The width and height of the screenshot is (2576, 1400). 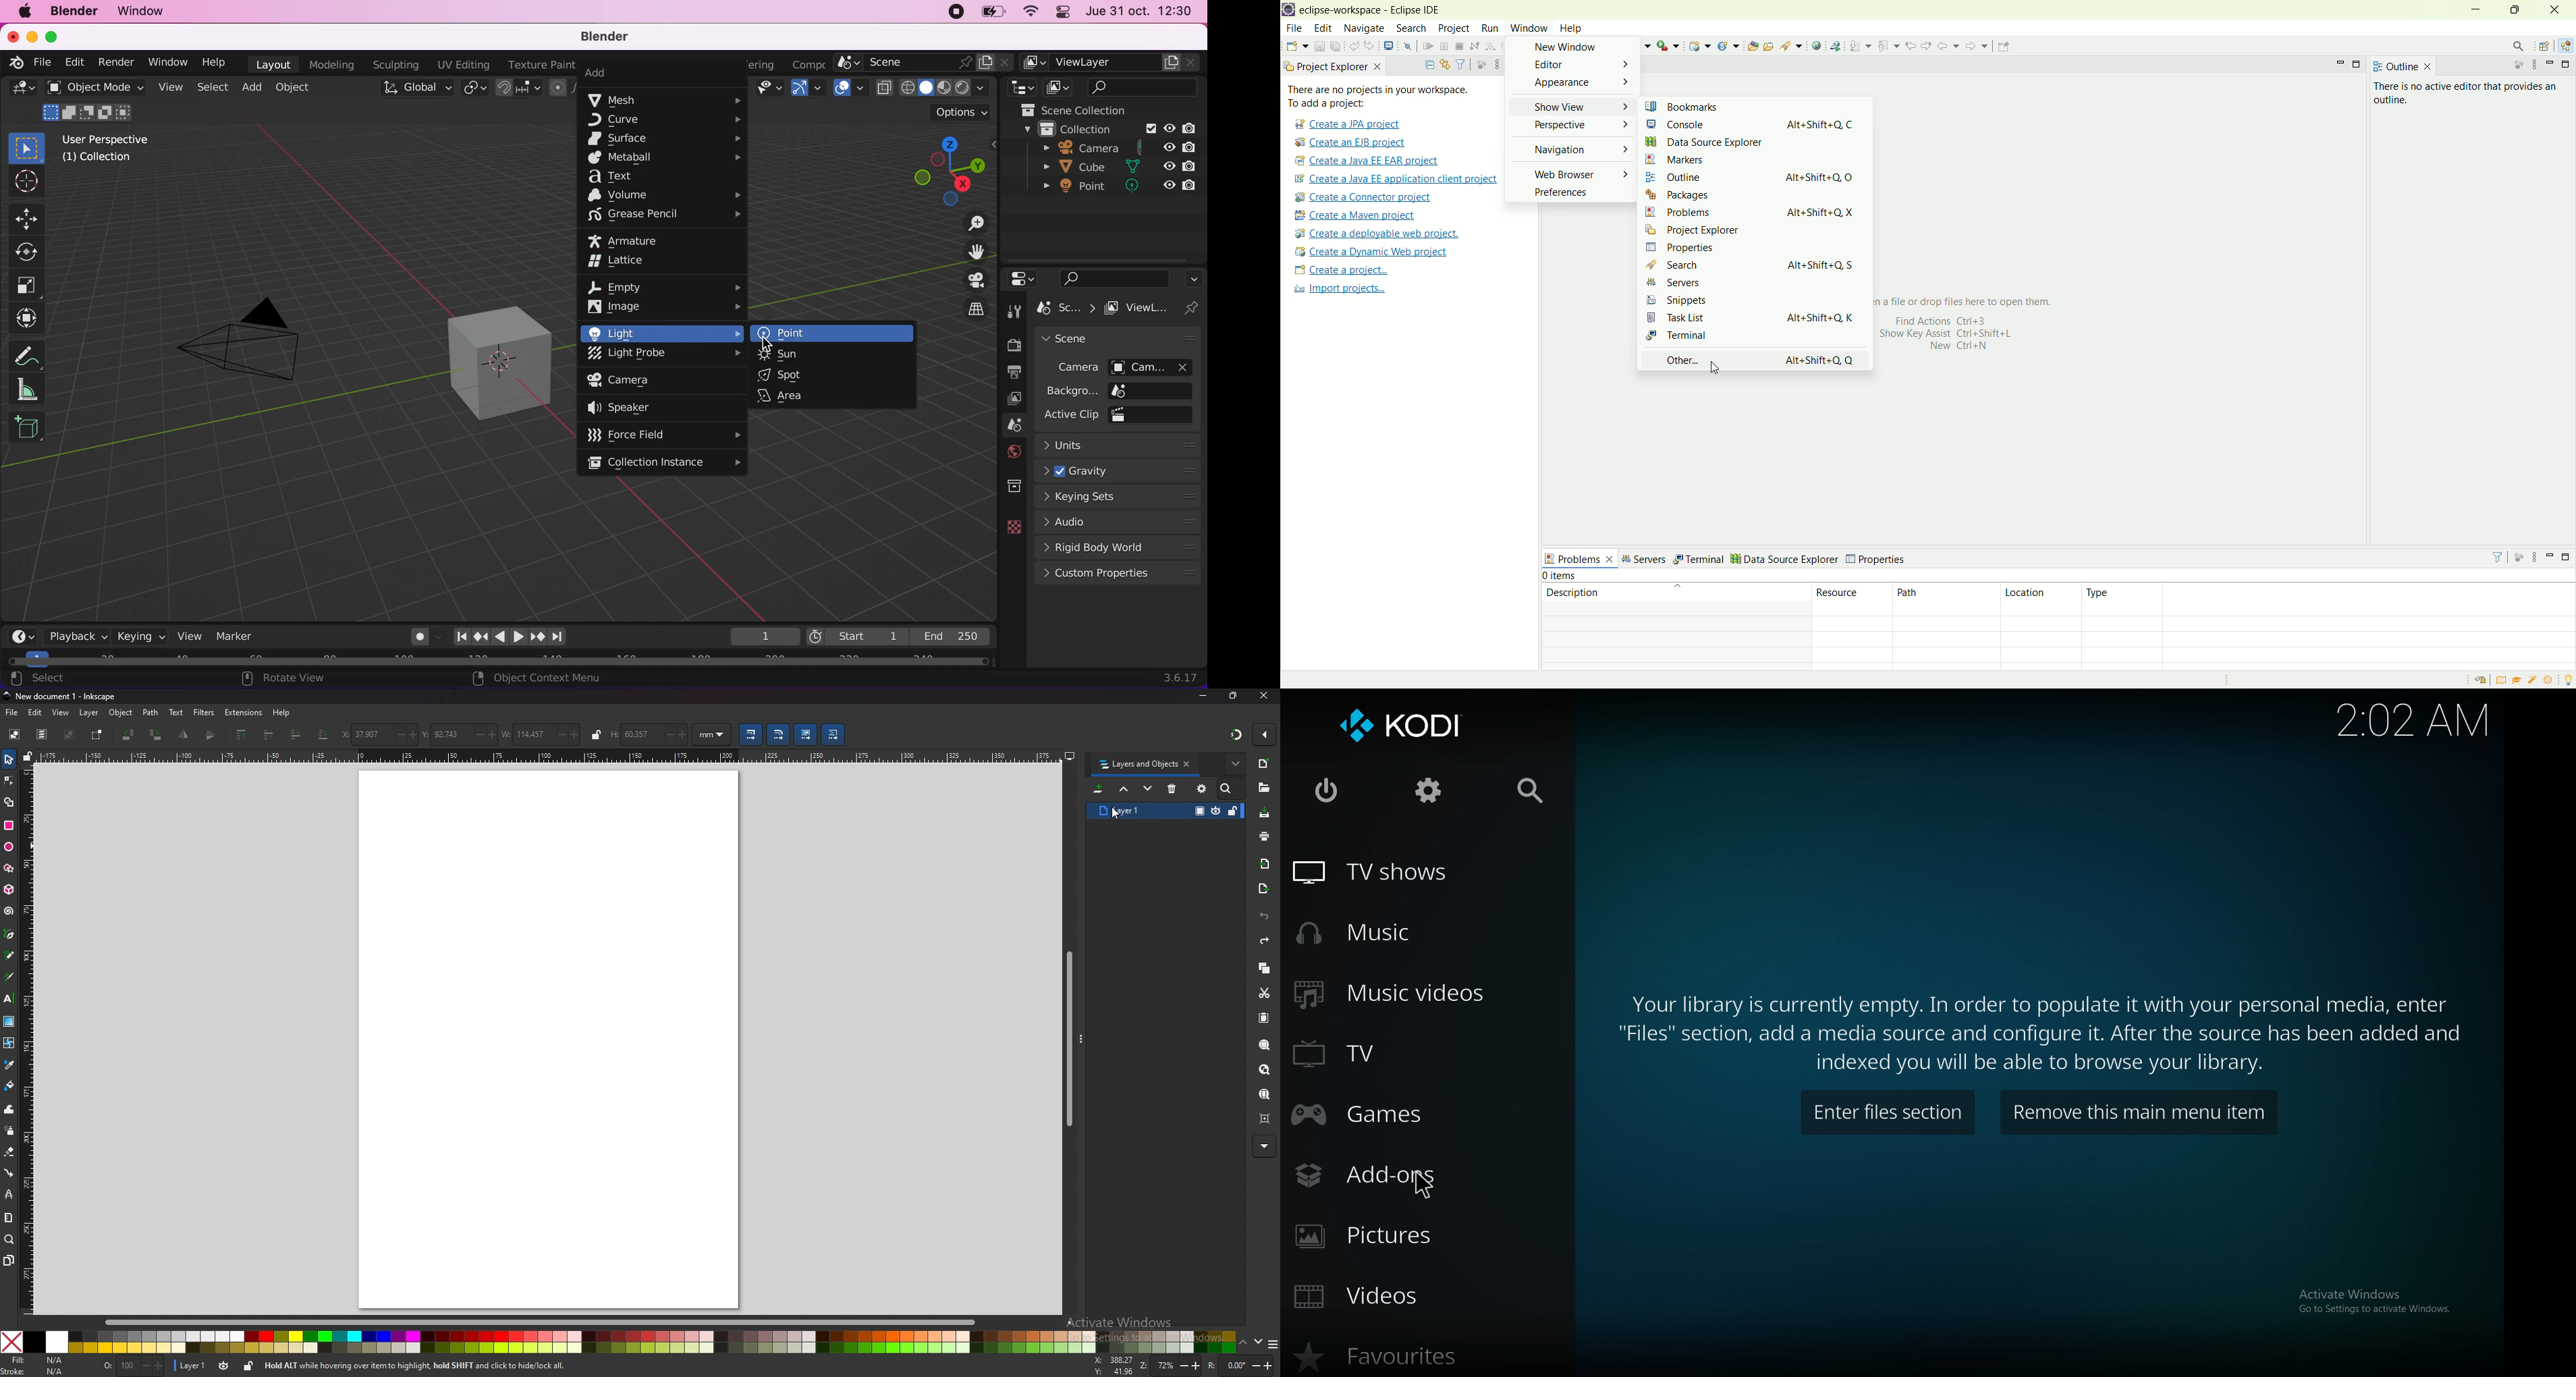 What do you see at coordinates (9, 847) in the screenshot?
I see `ellipse` at bounding box center [9, 847].